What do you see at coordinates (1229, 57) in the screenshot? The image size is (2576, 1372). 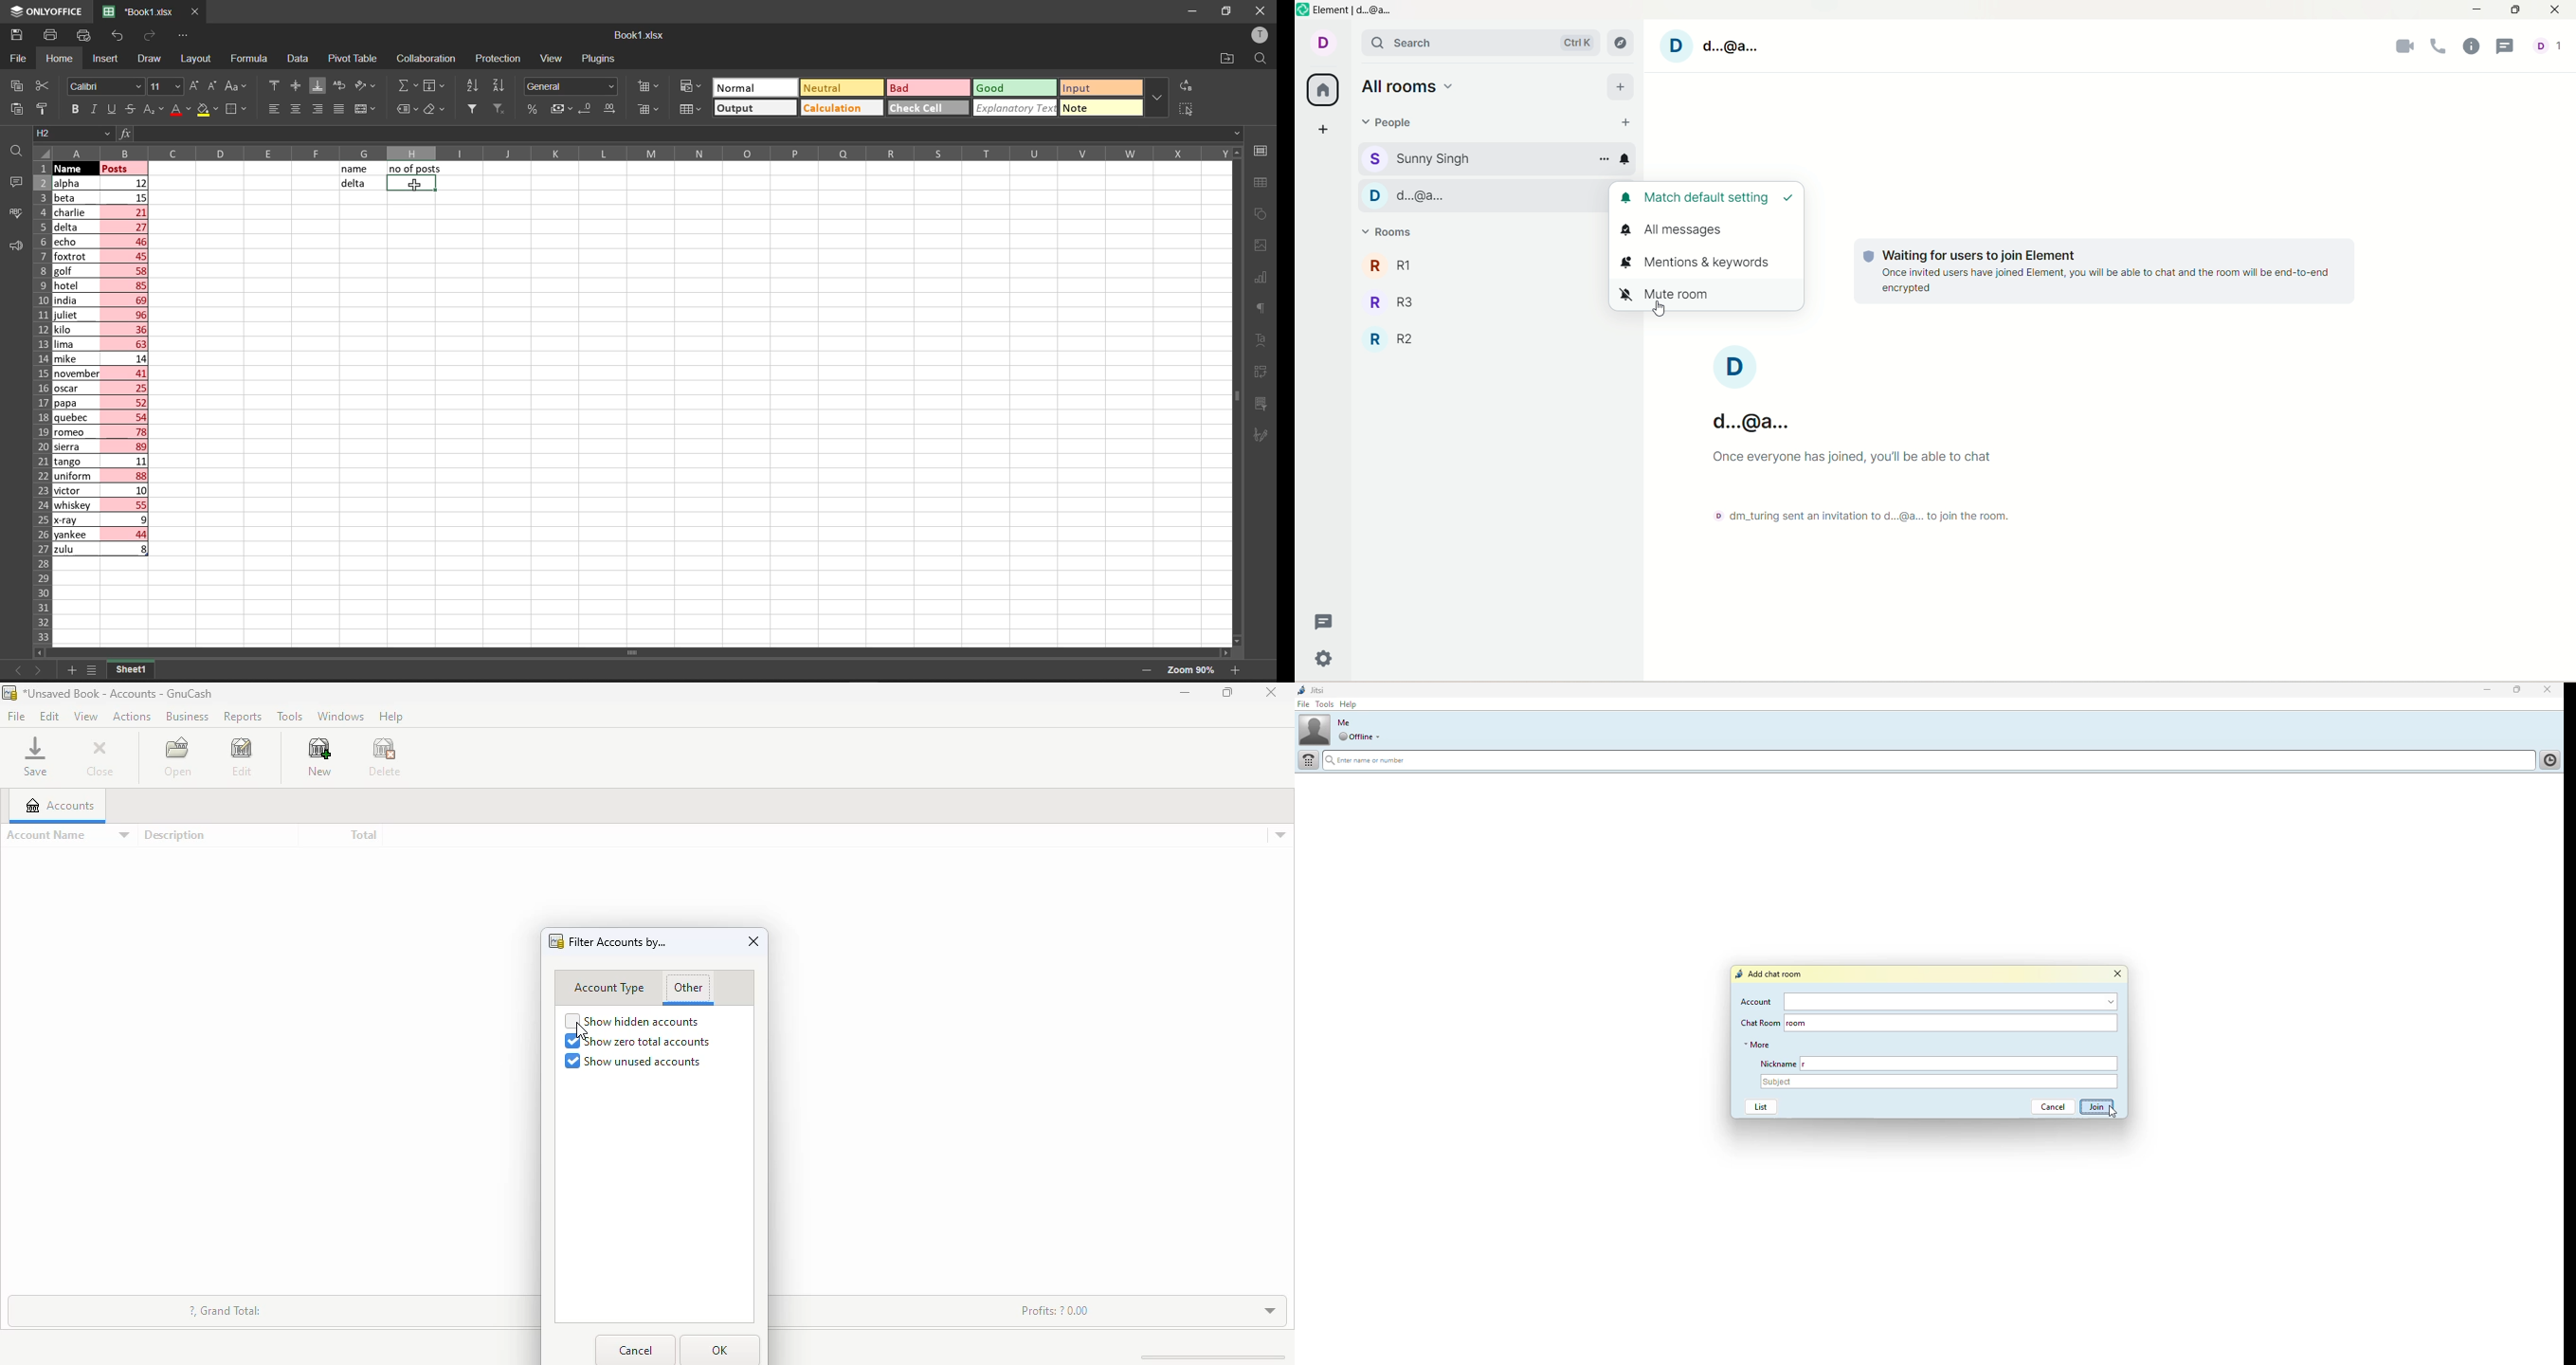 I see `open file location` at bounding box center [1229, 57].